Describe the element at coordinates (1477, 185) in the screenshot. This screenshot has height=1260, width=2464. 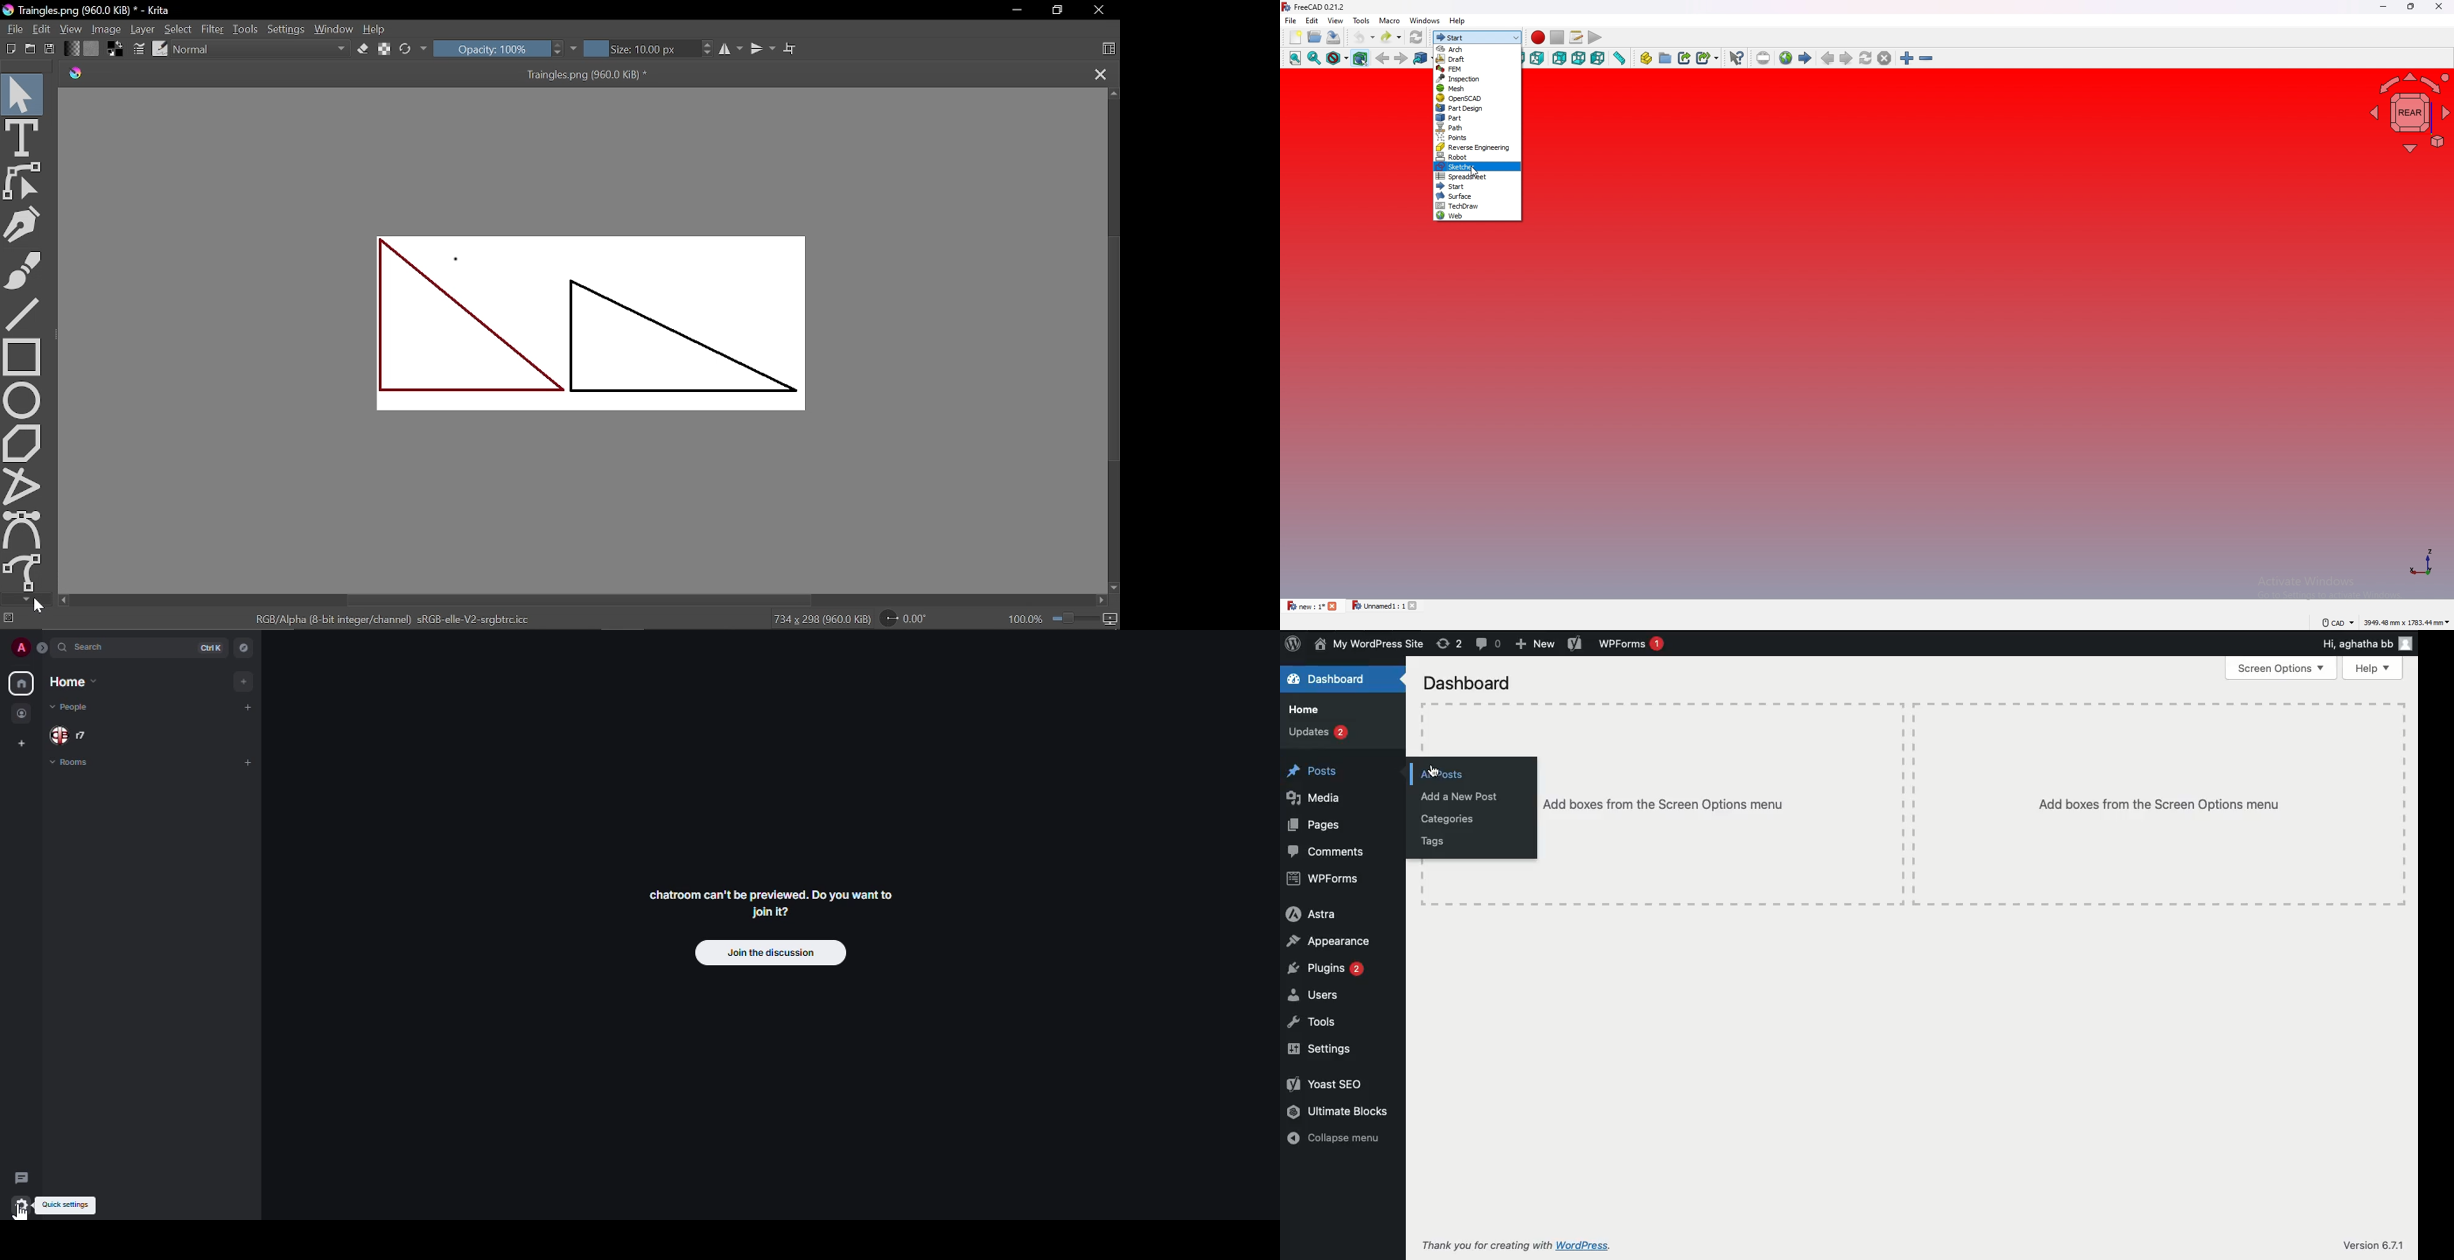
I see `start` at that location.